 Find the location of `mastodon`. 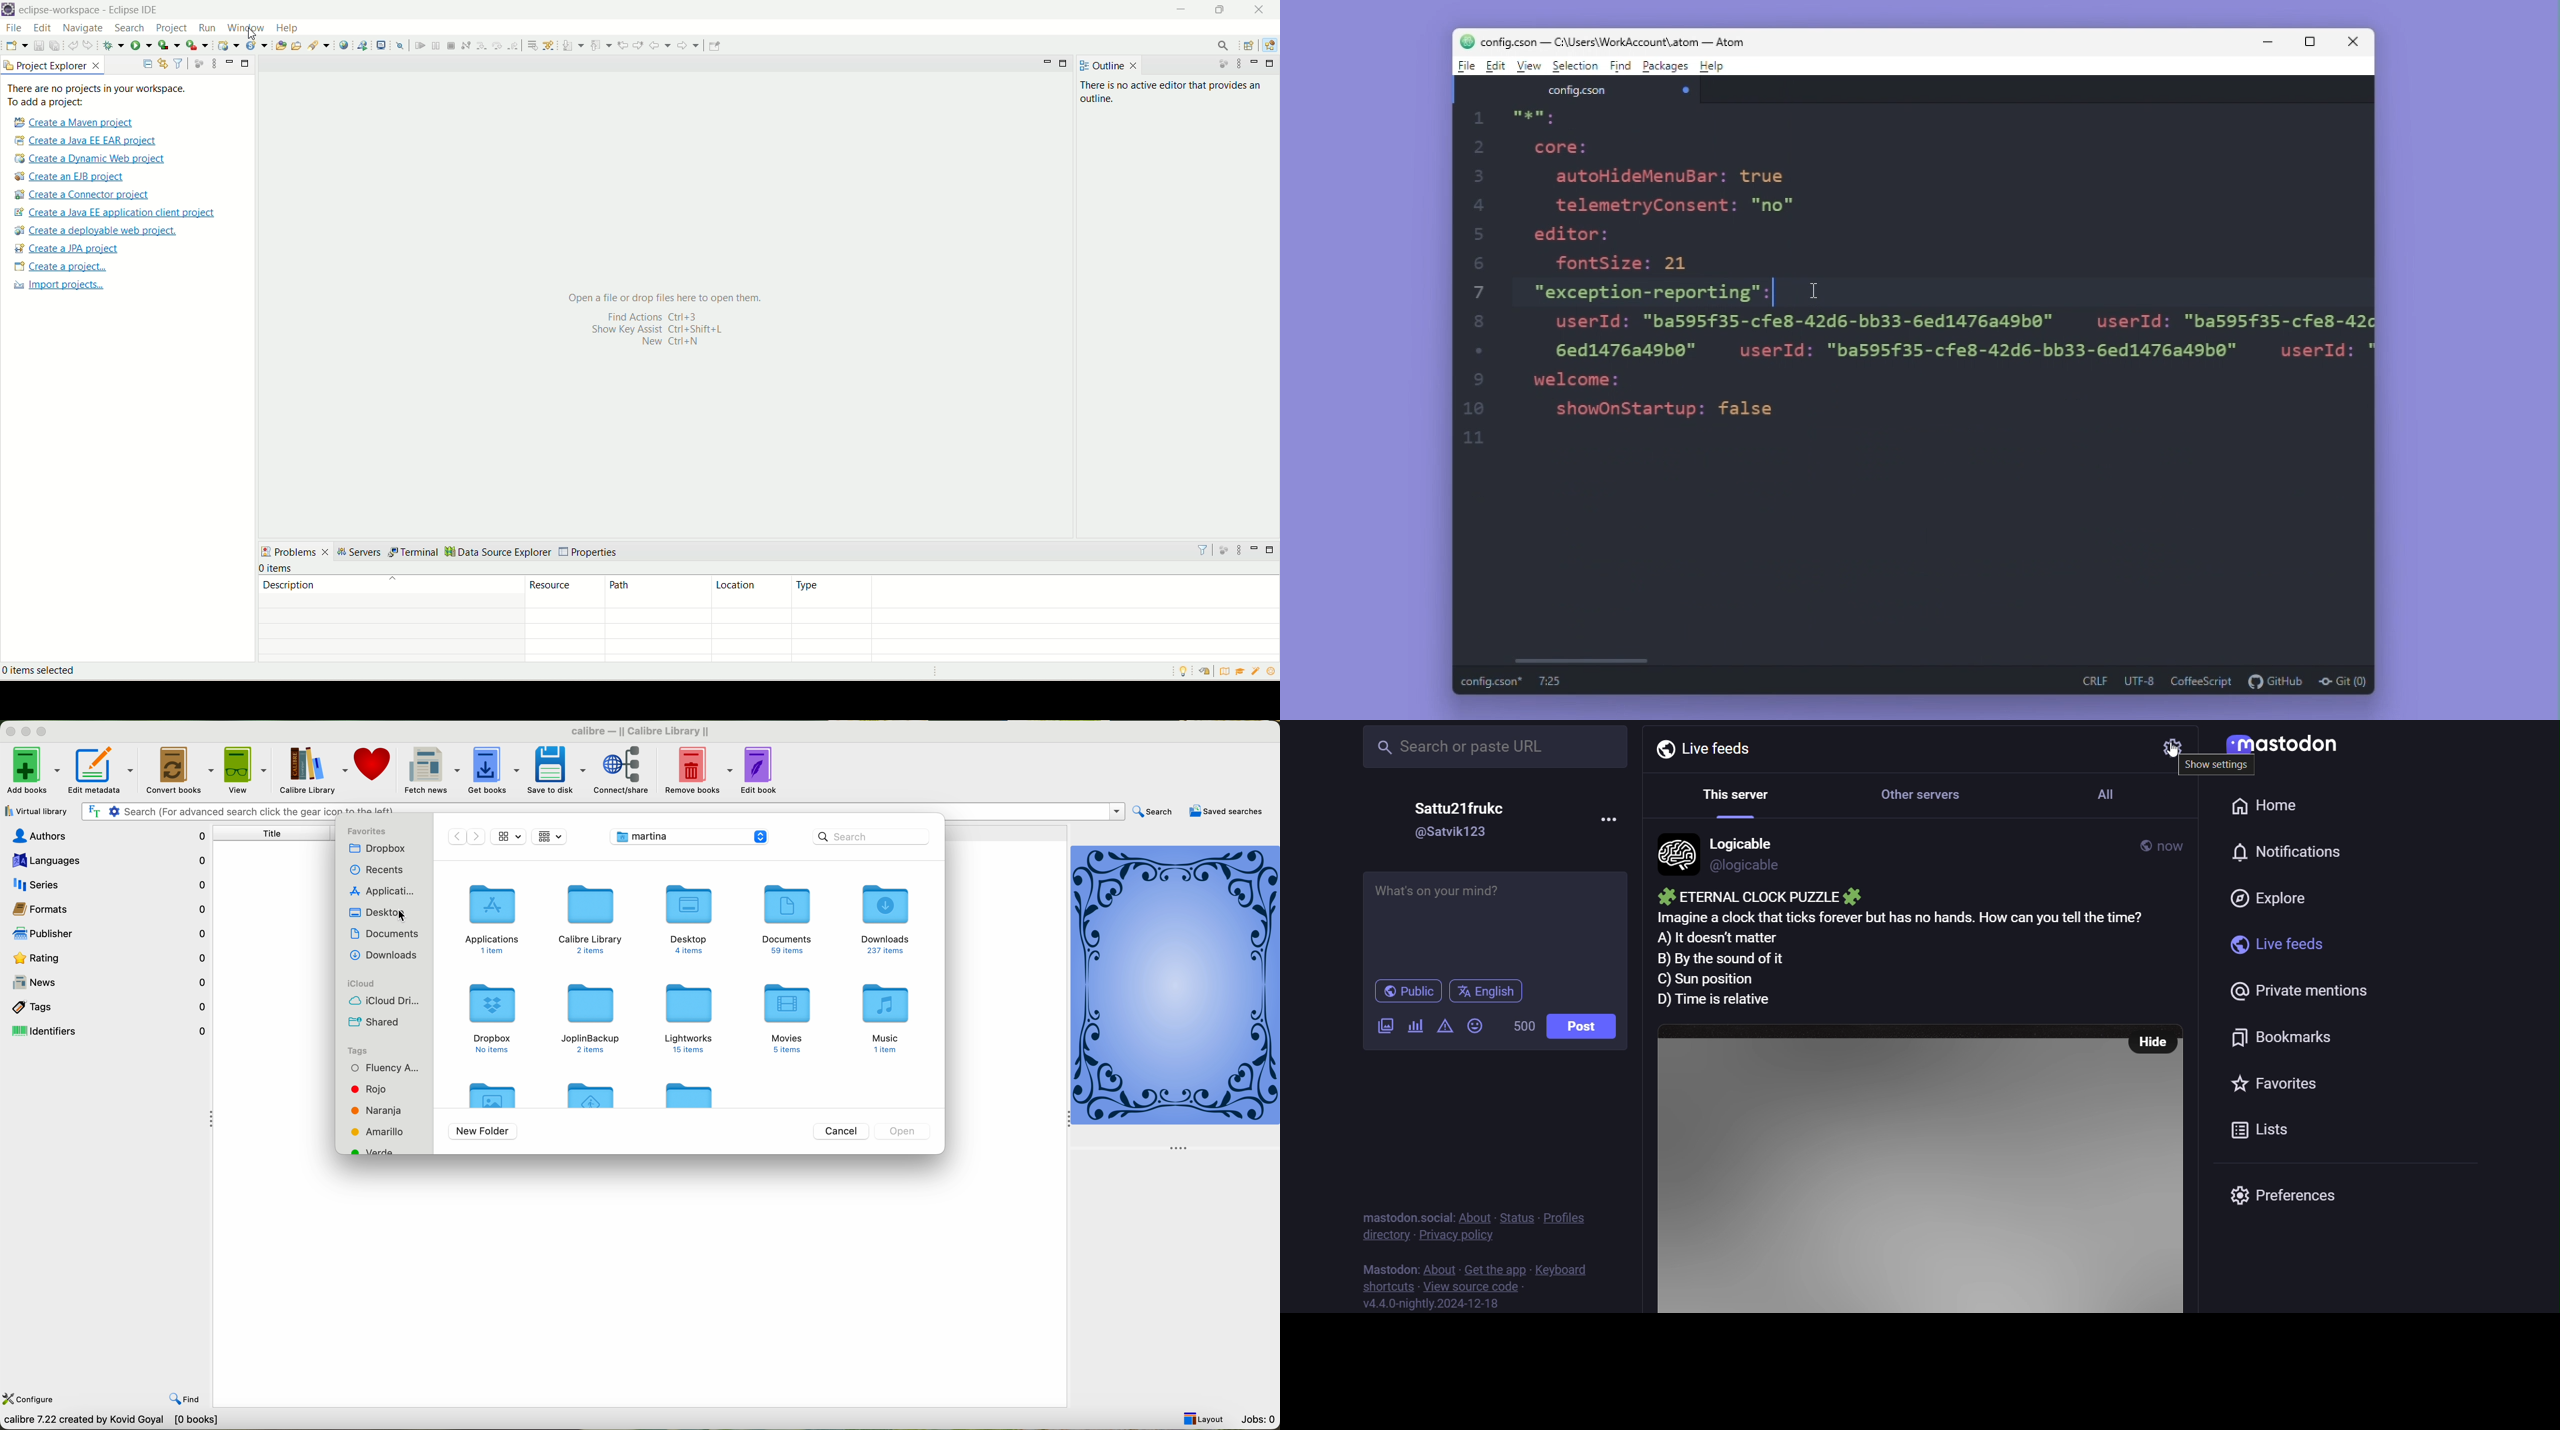

mastodon is located at coordinates (2287, 748).